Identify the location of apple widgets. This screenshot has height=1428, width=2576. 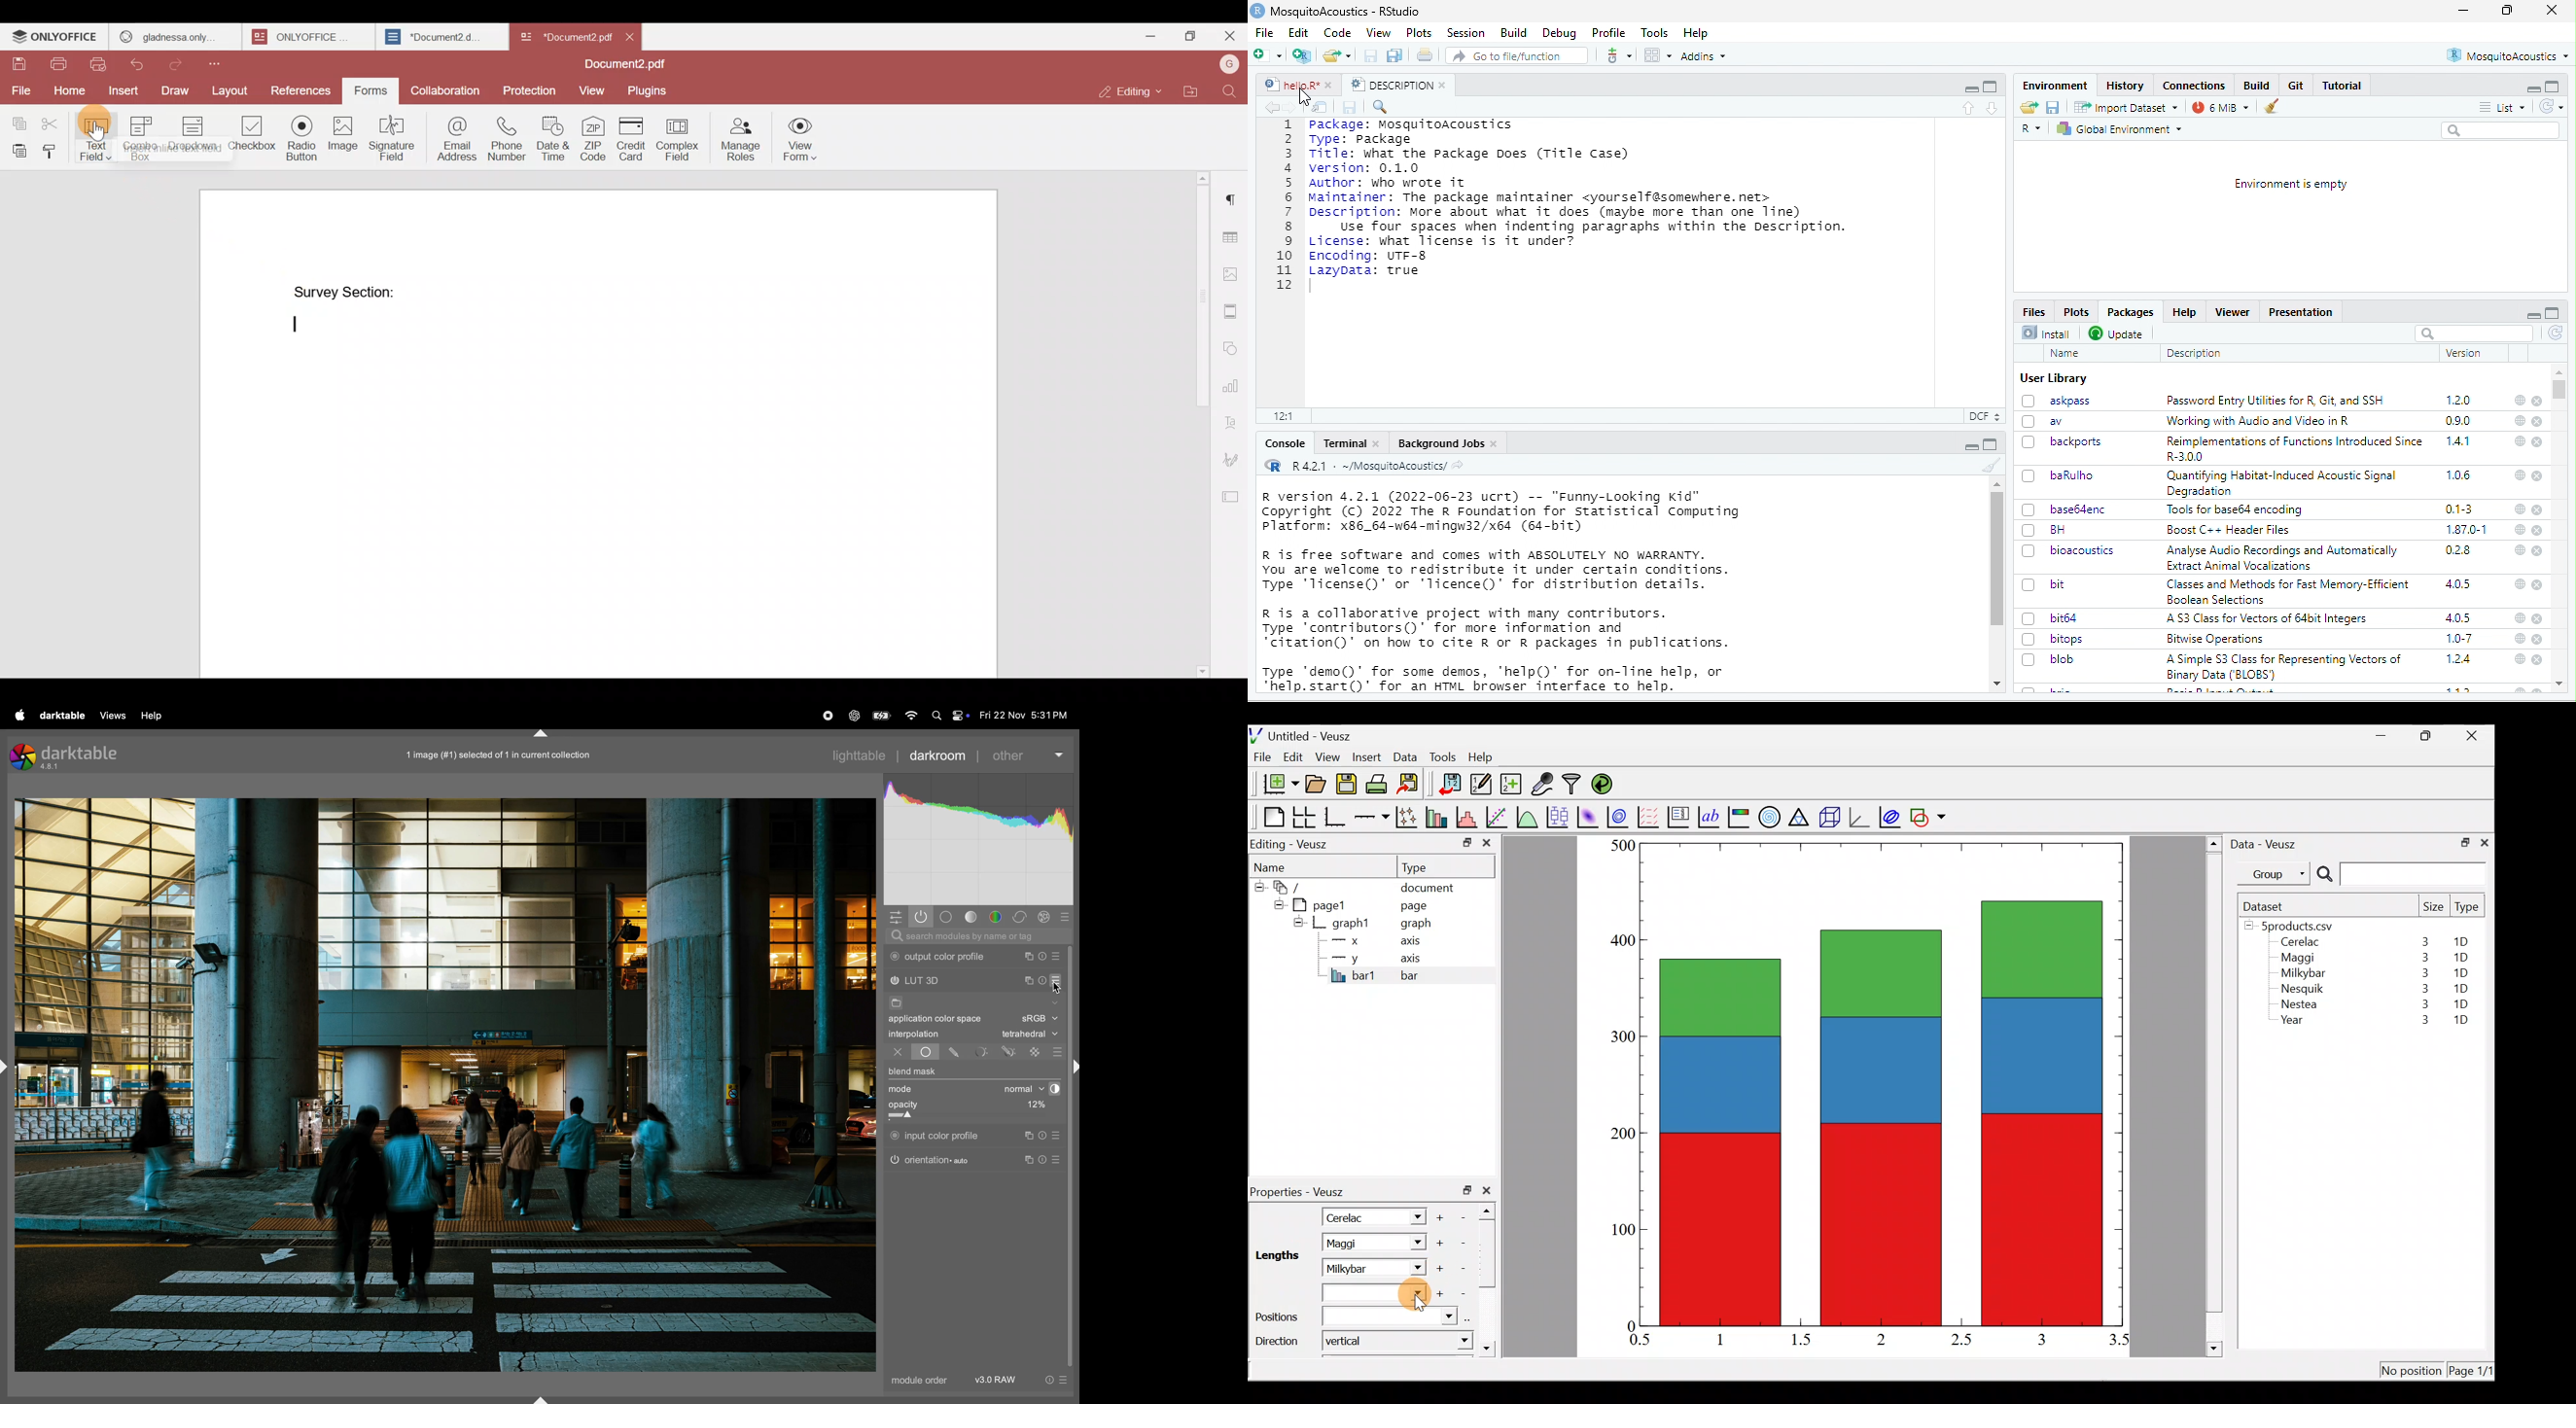
(959, 715).